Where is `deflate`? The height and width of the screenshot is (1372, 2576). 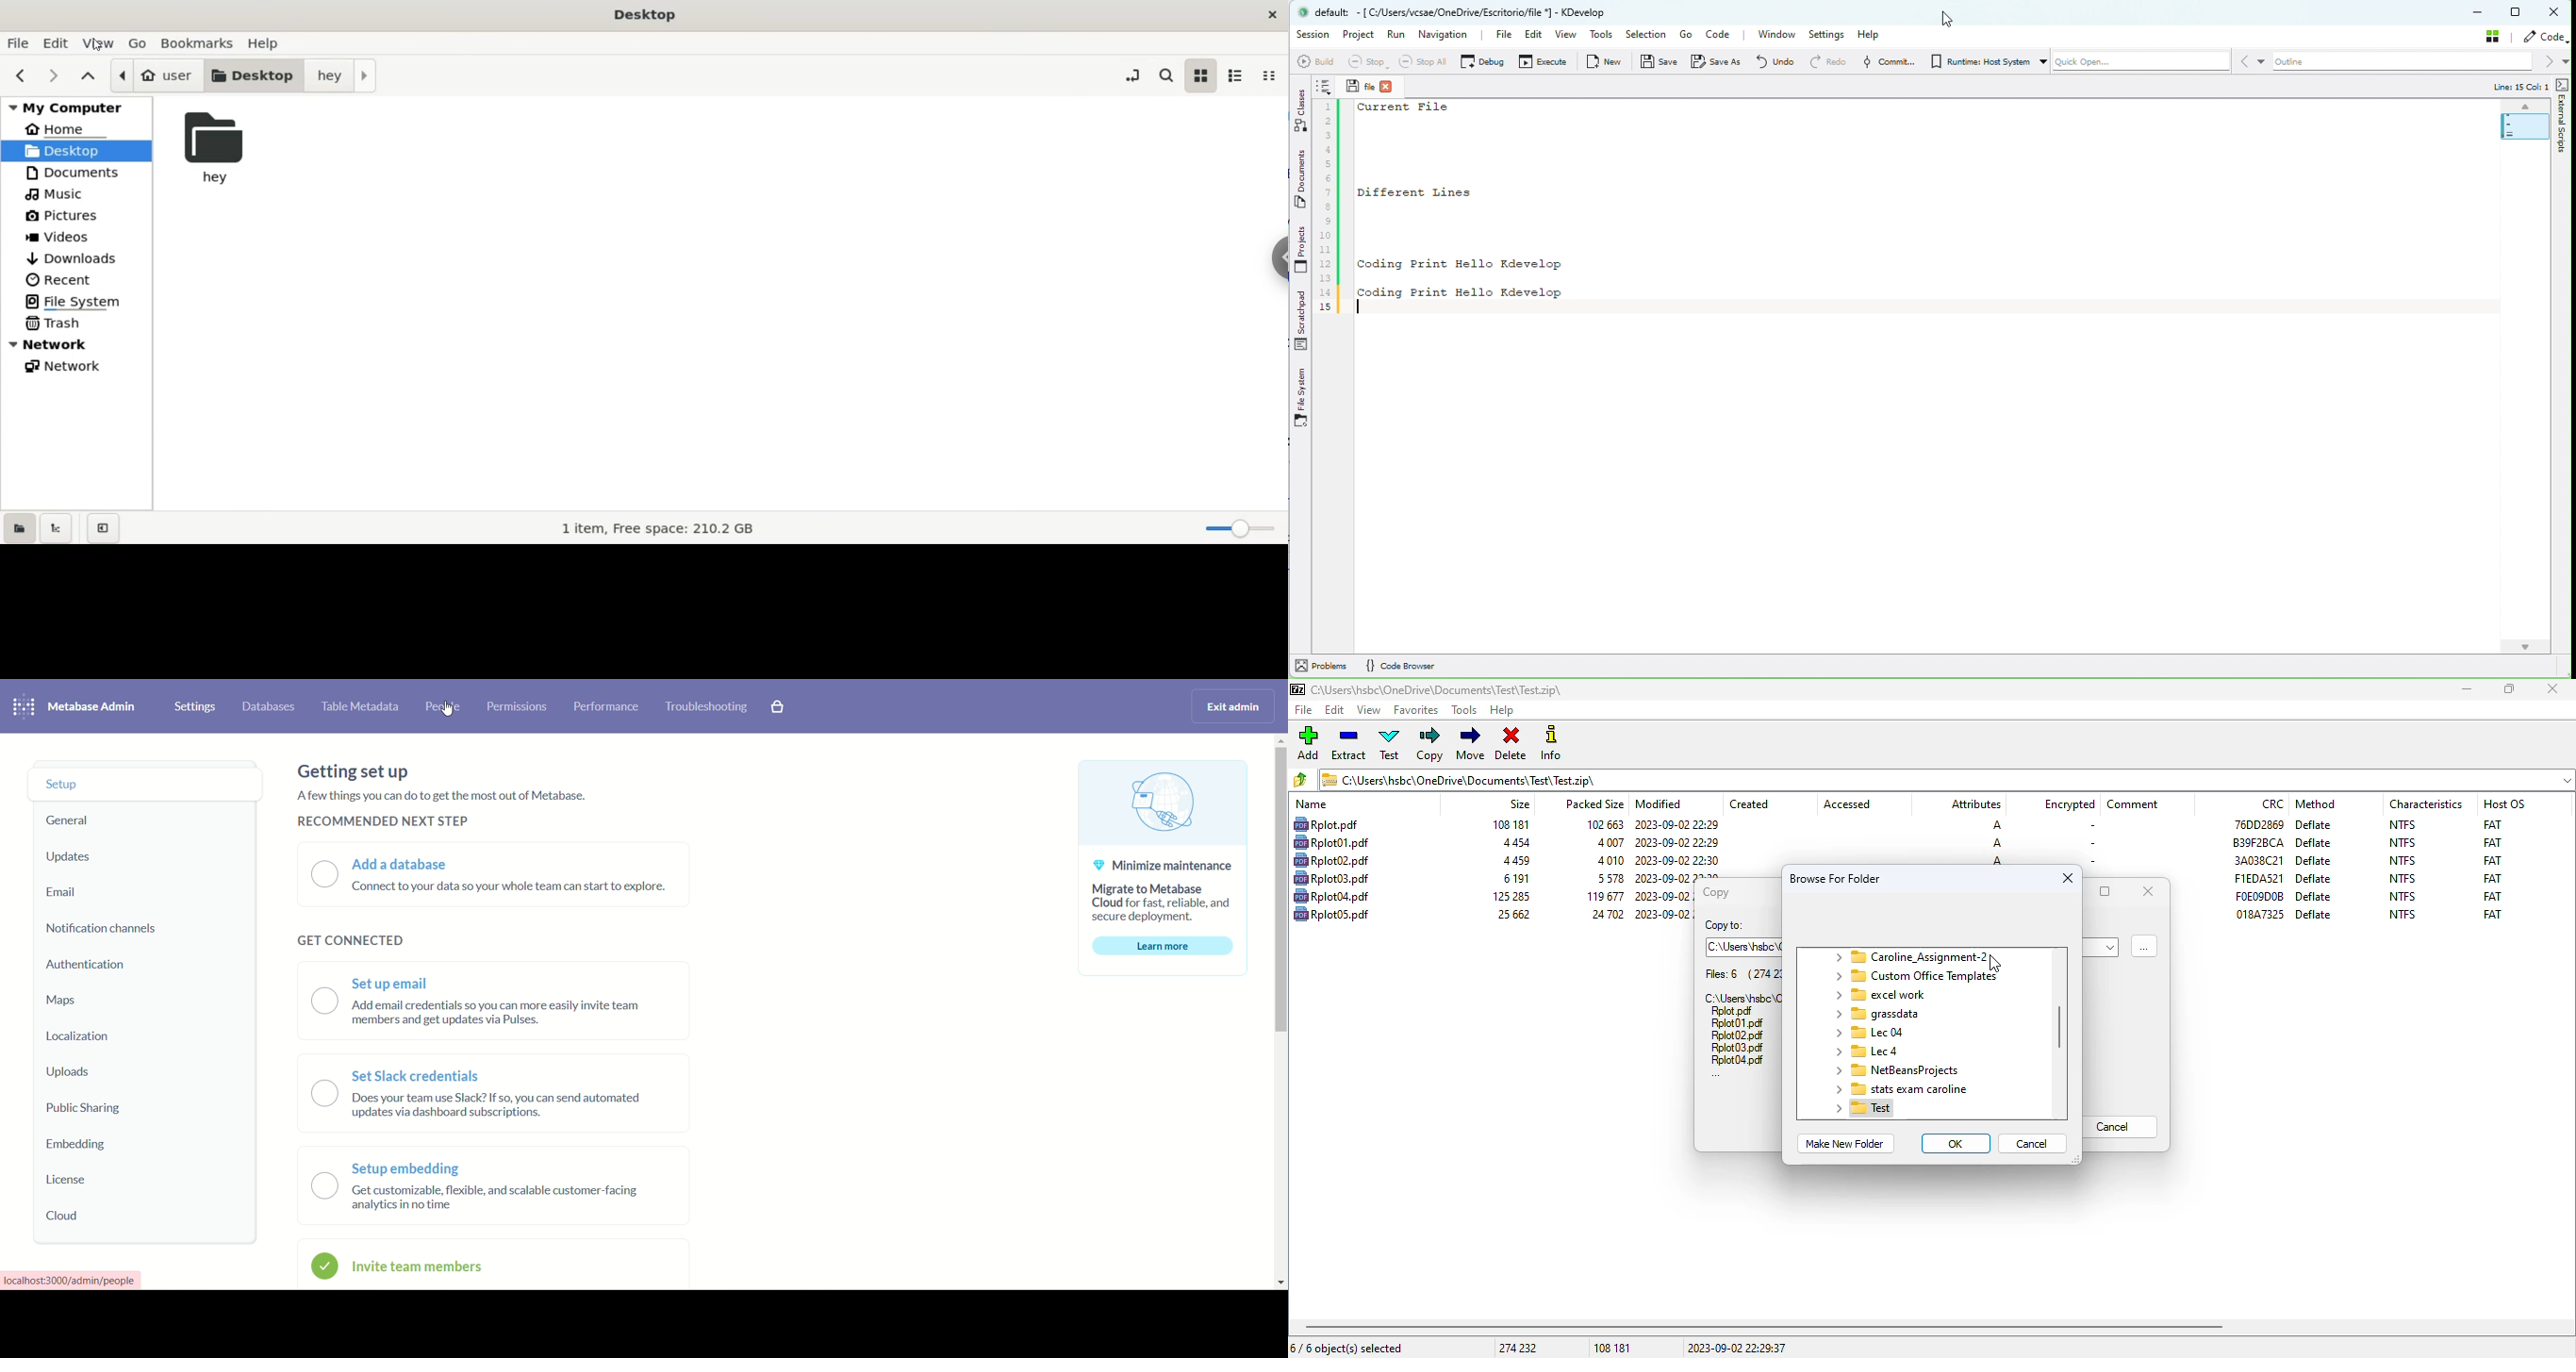 deflate is located at coordinates (2314, 914).